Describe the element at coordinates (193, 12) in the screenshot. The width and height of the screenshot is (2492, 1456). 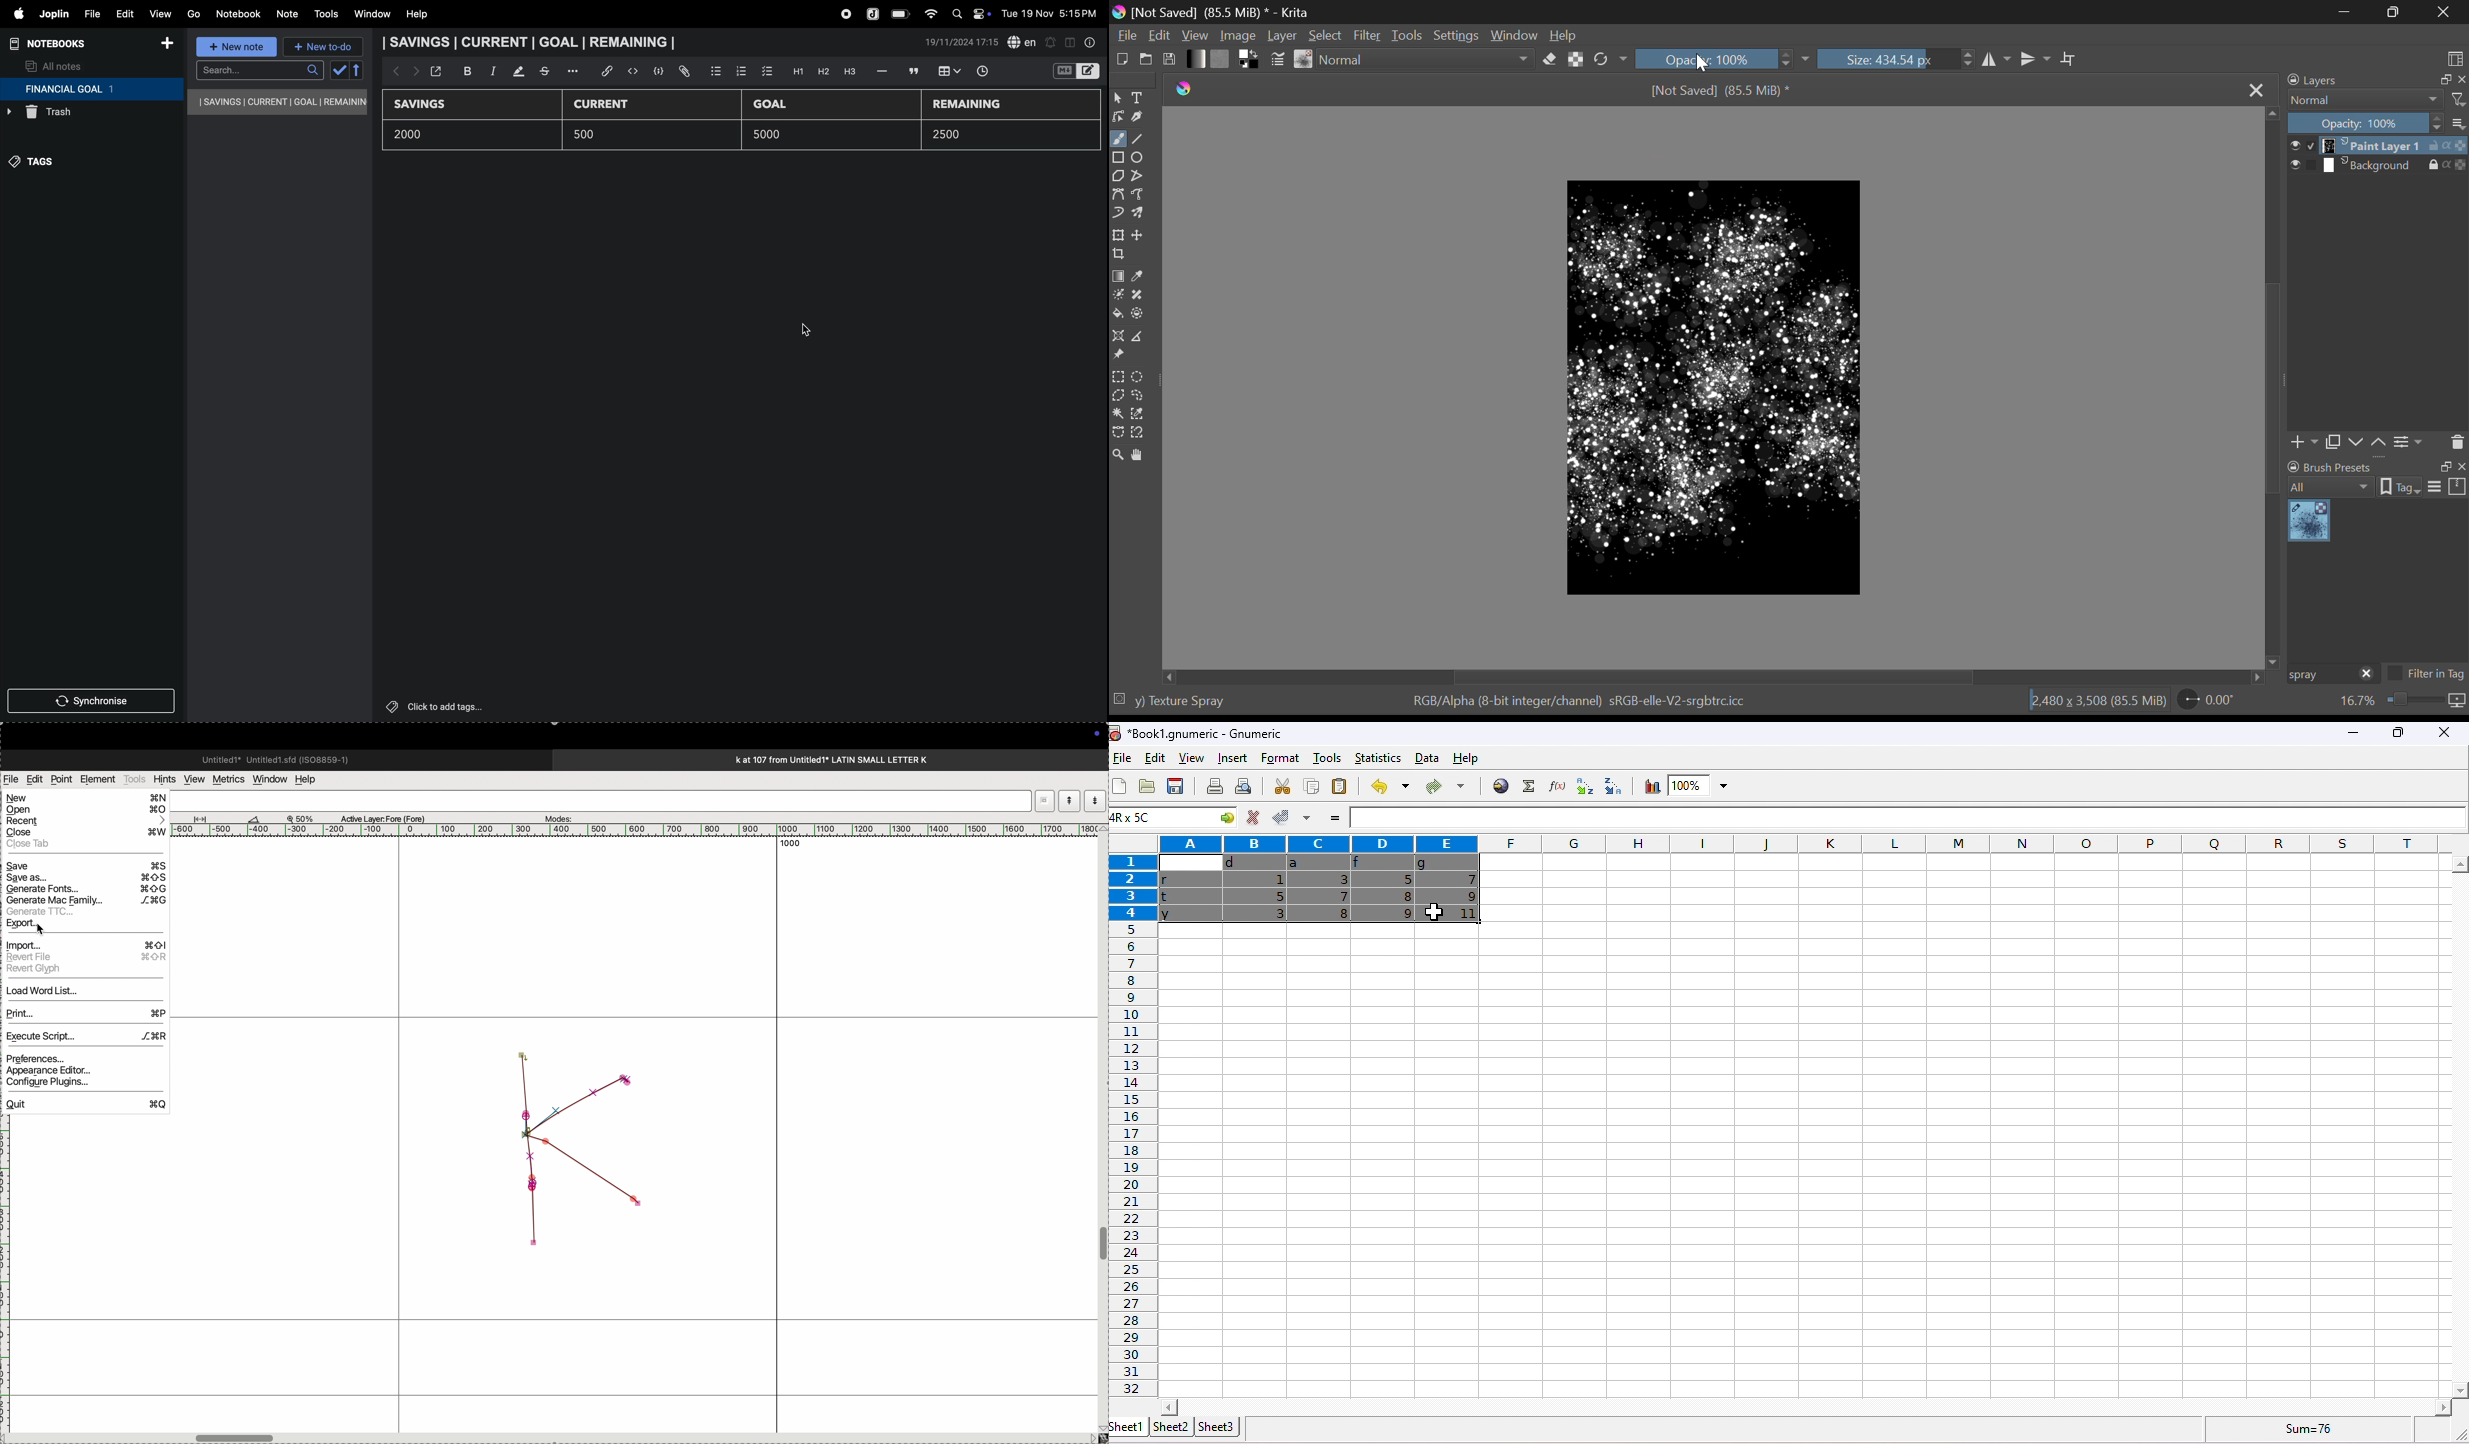
I see `go` at that location.